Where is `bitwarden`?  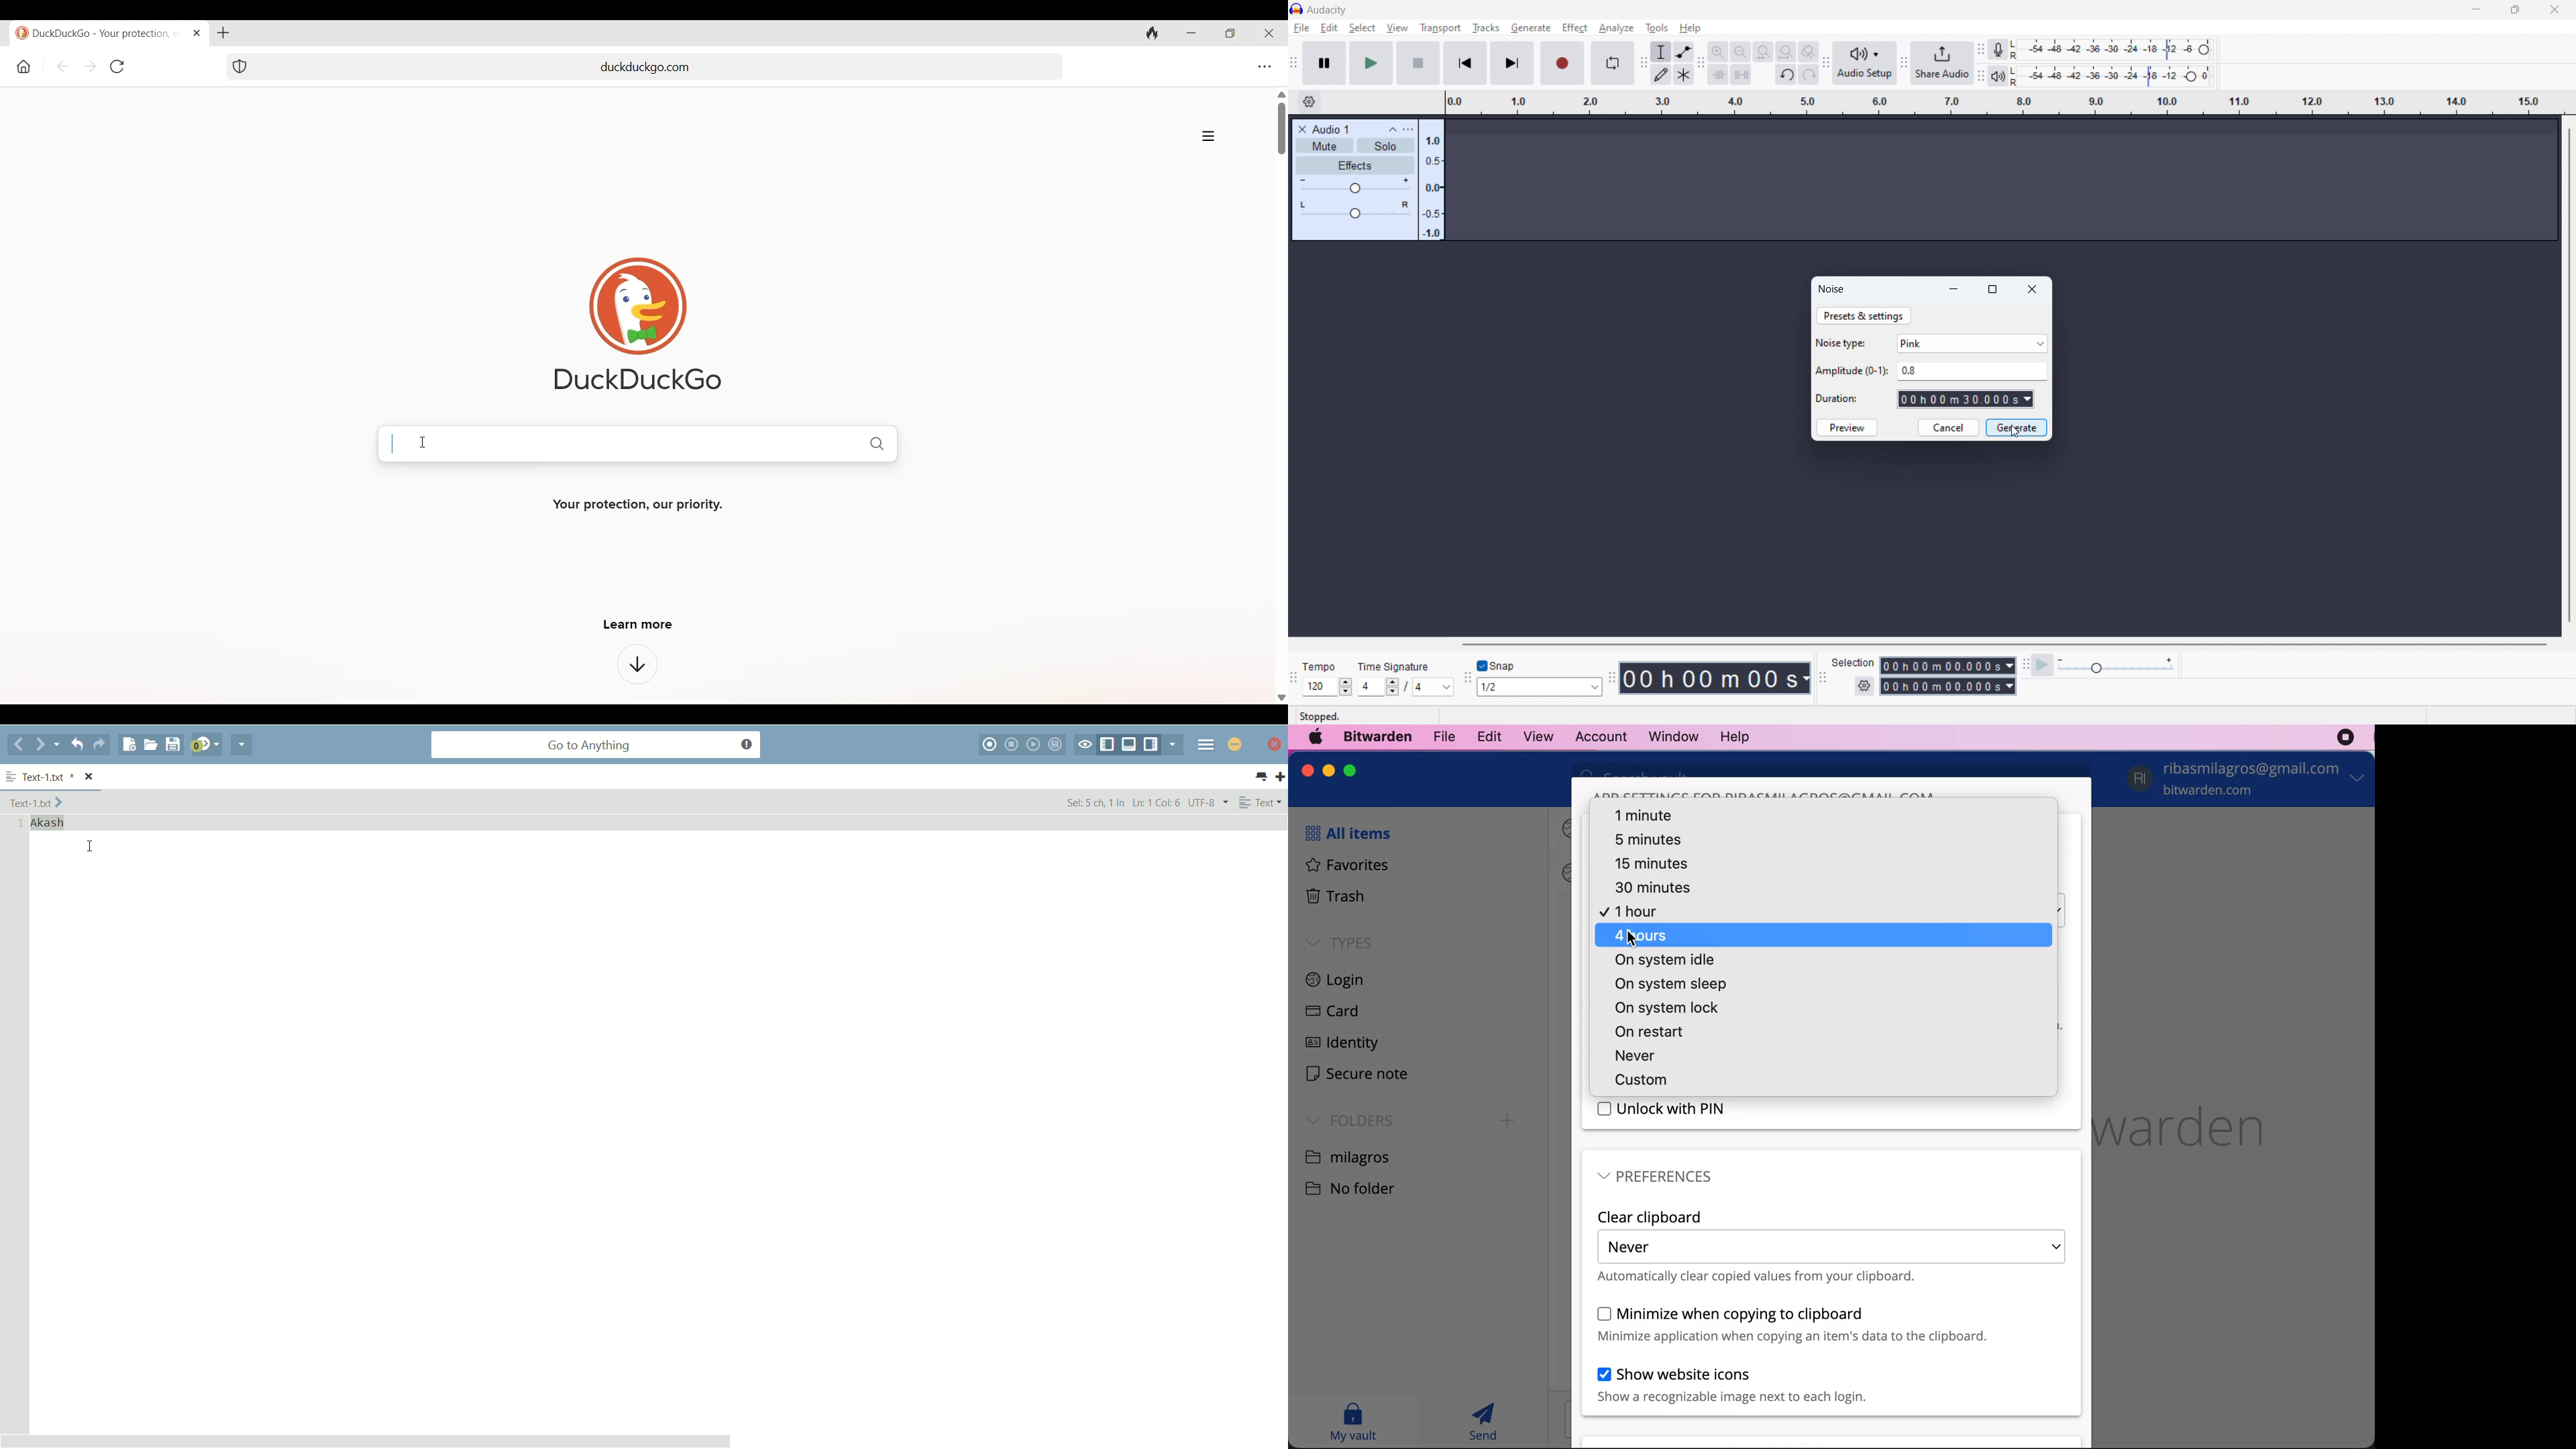
bitwarden is located at coordinates (1375, 738).